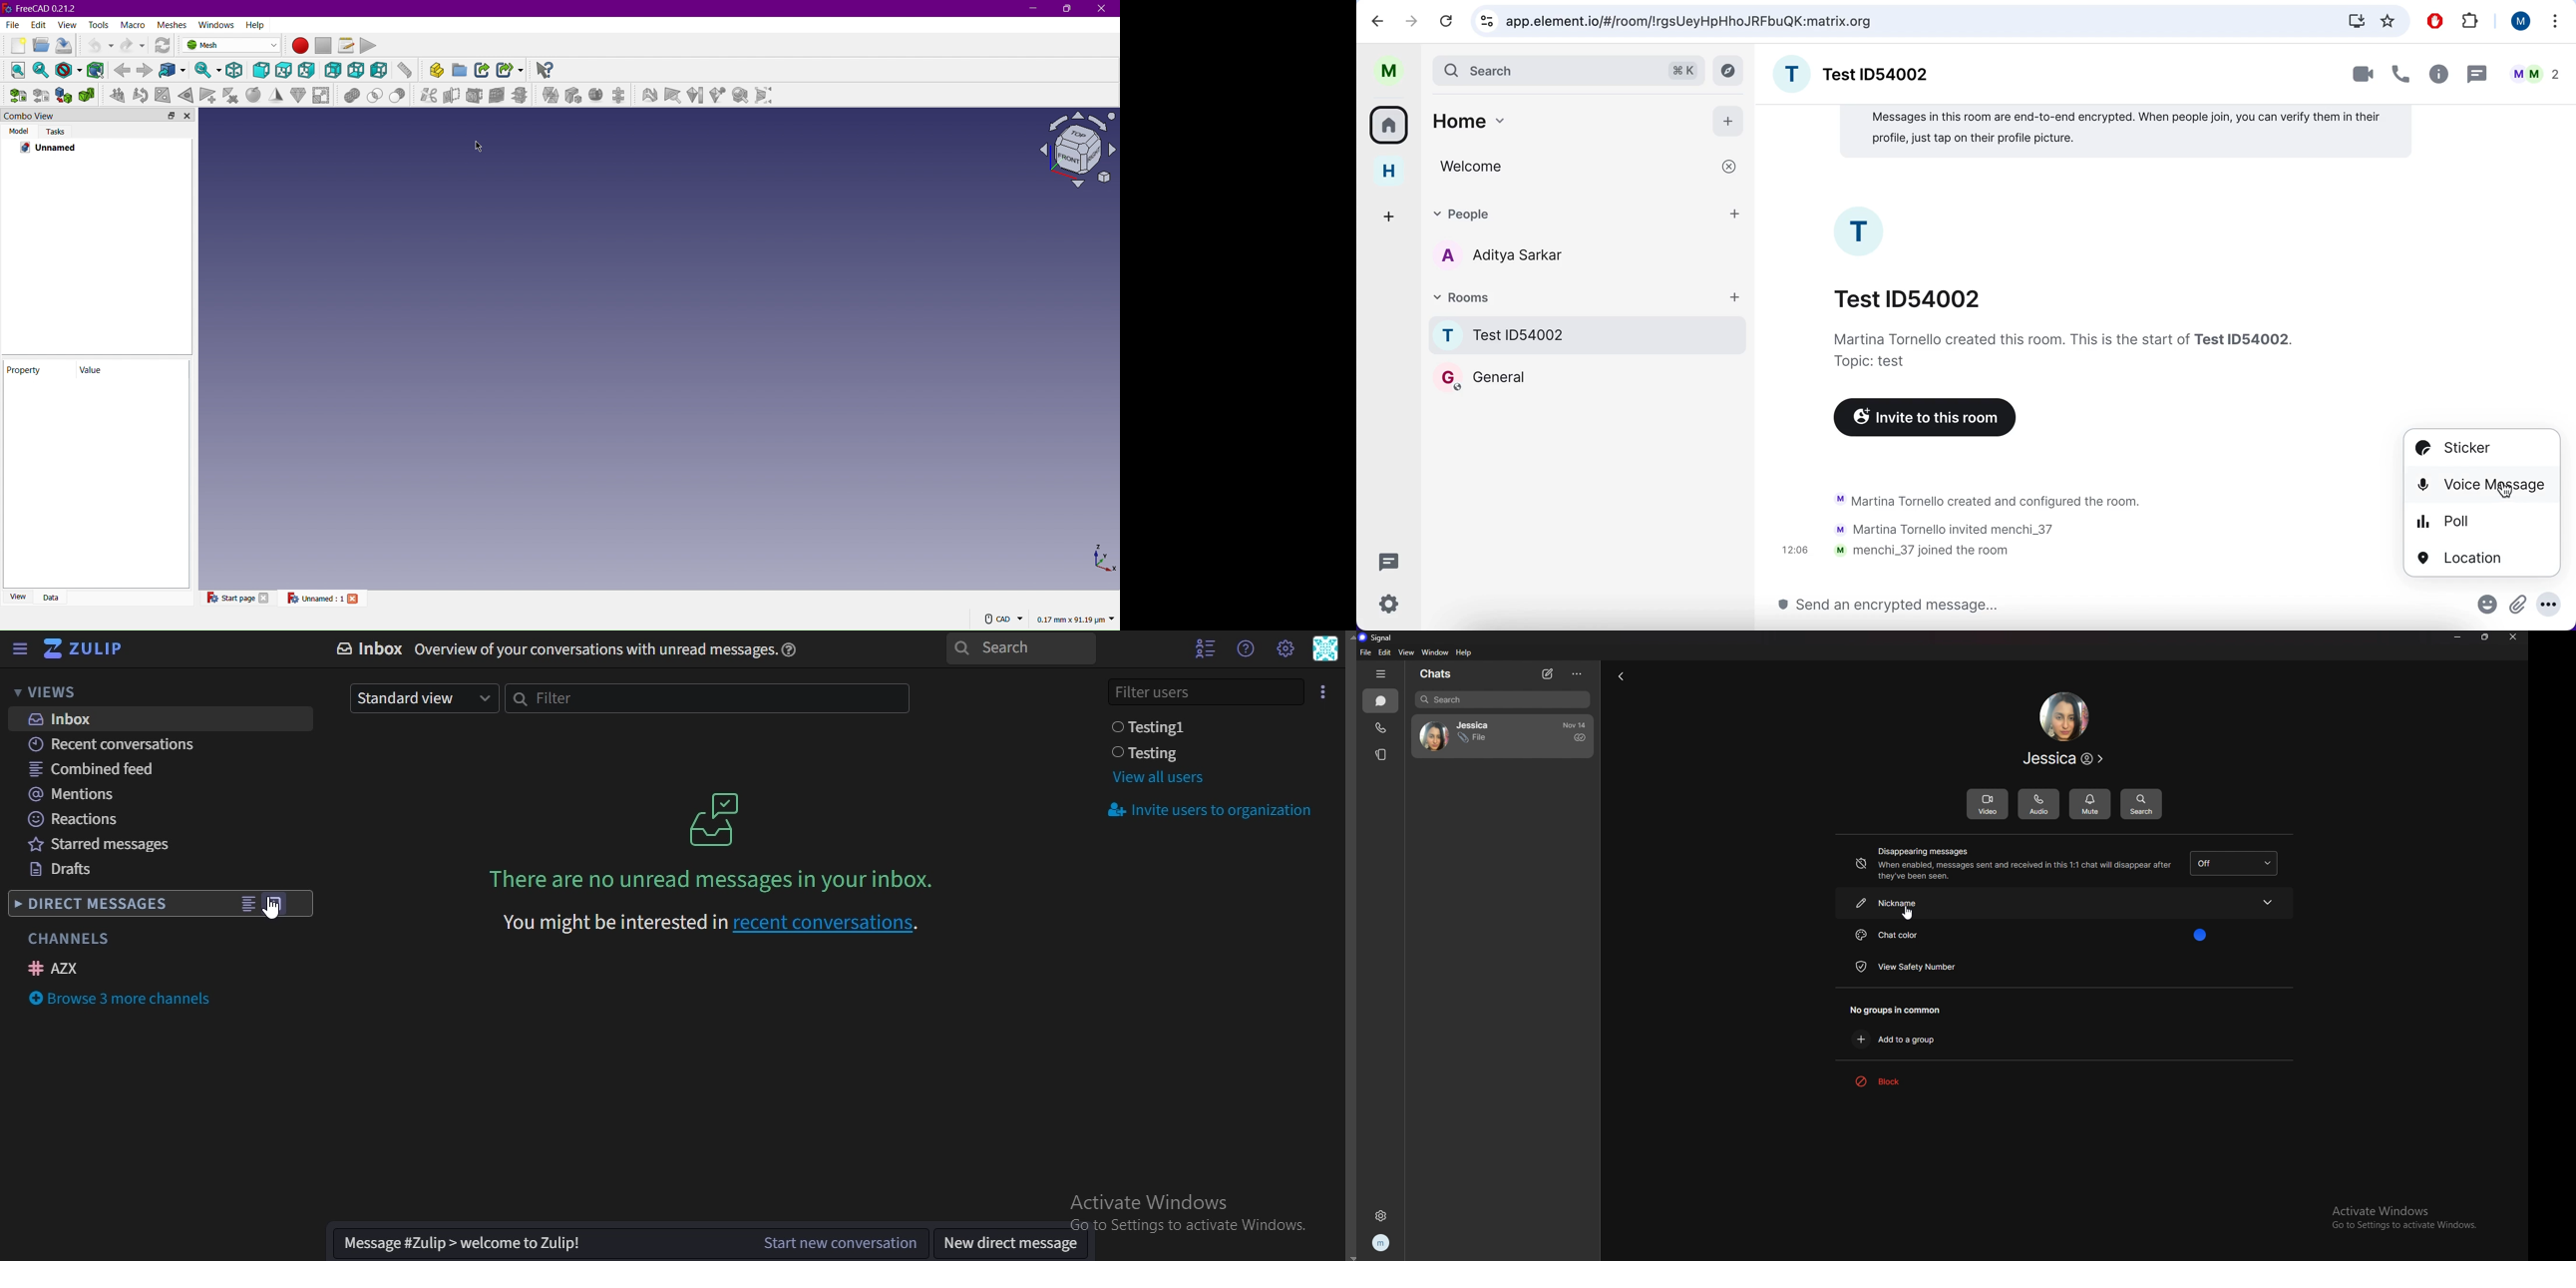 Image resolution: width=2576 pixels, height=1288 pixels. What do you see at coordinates (1285, 648) in the screenshot?
I see `main menu` at bounding box center [1285, 648].